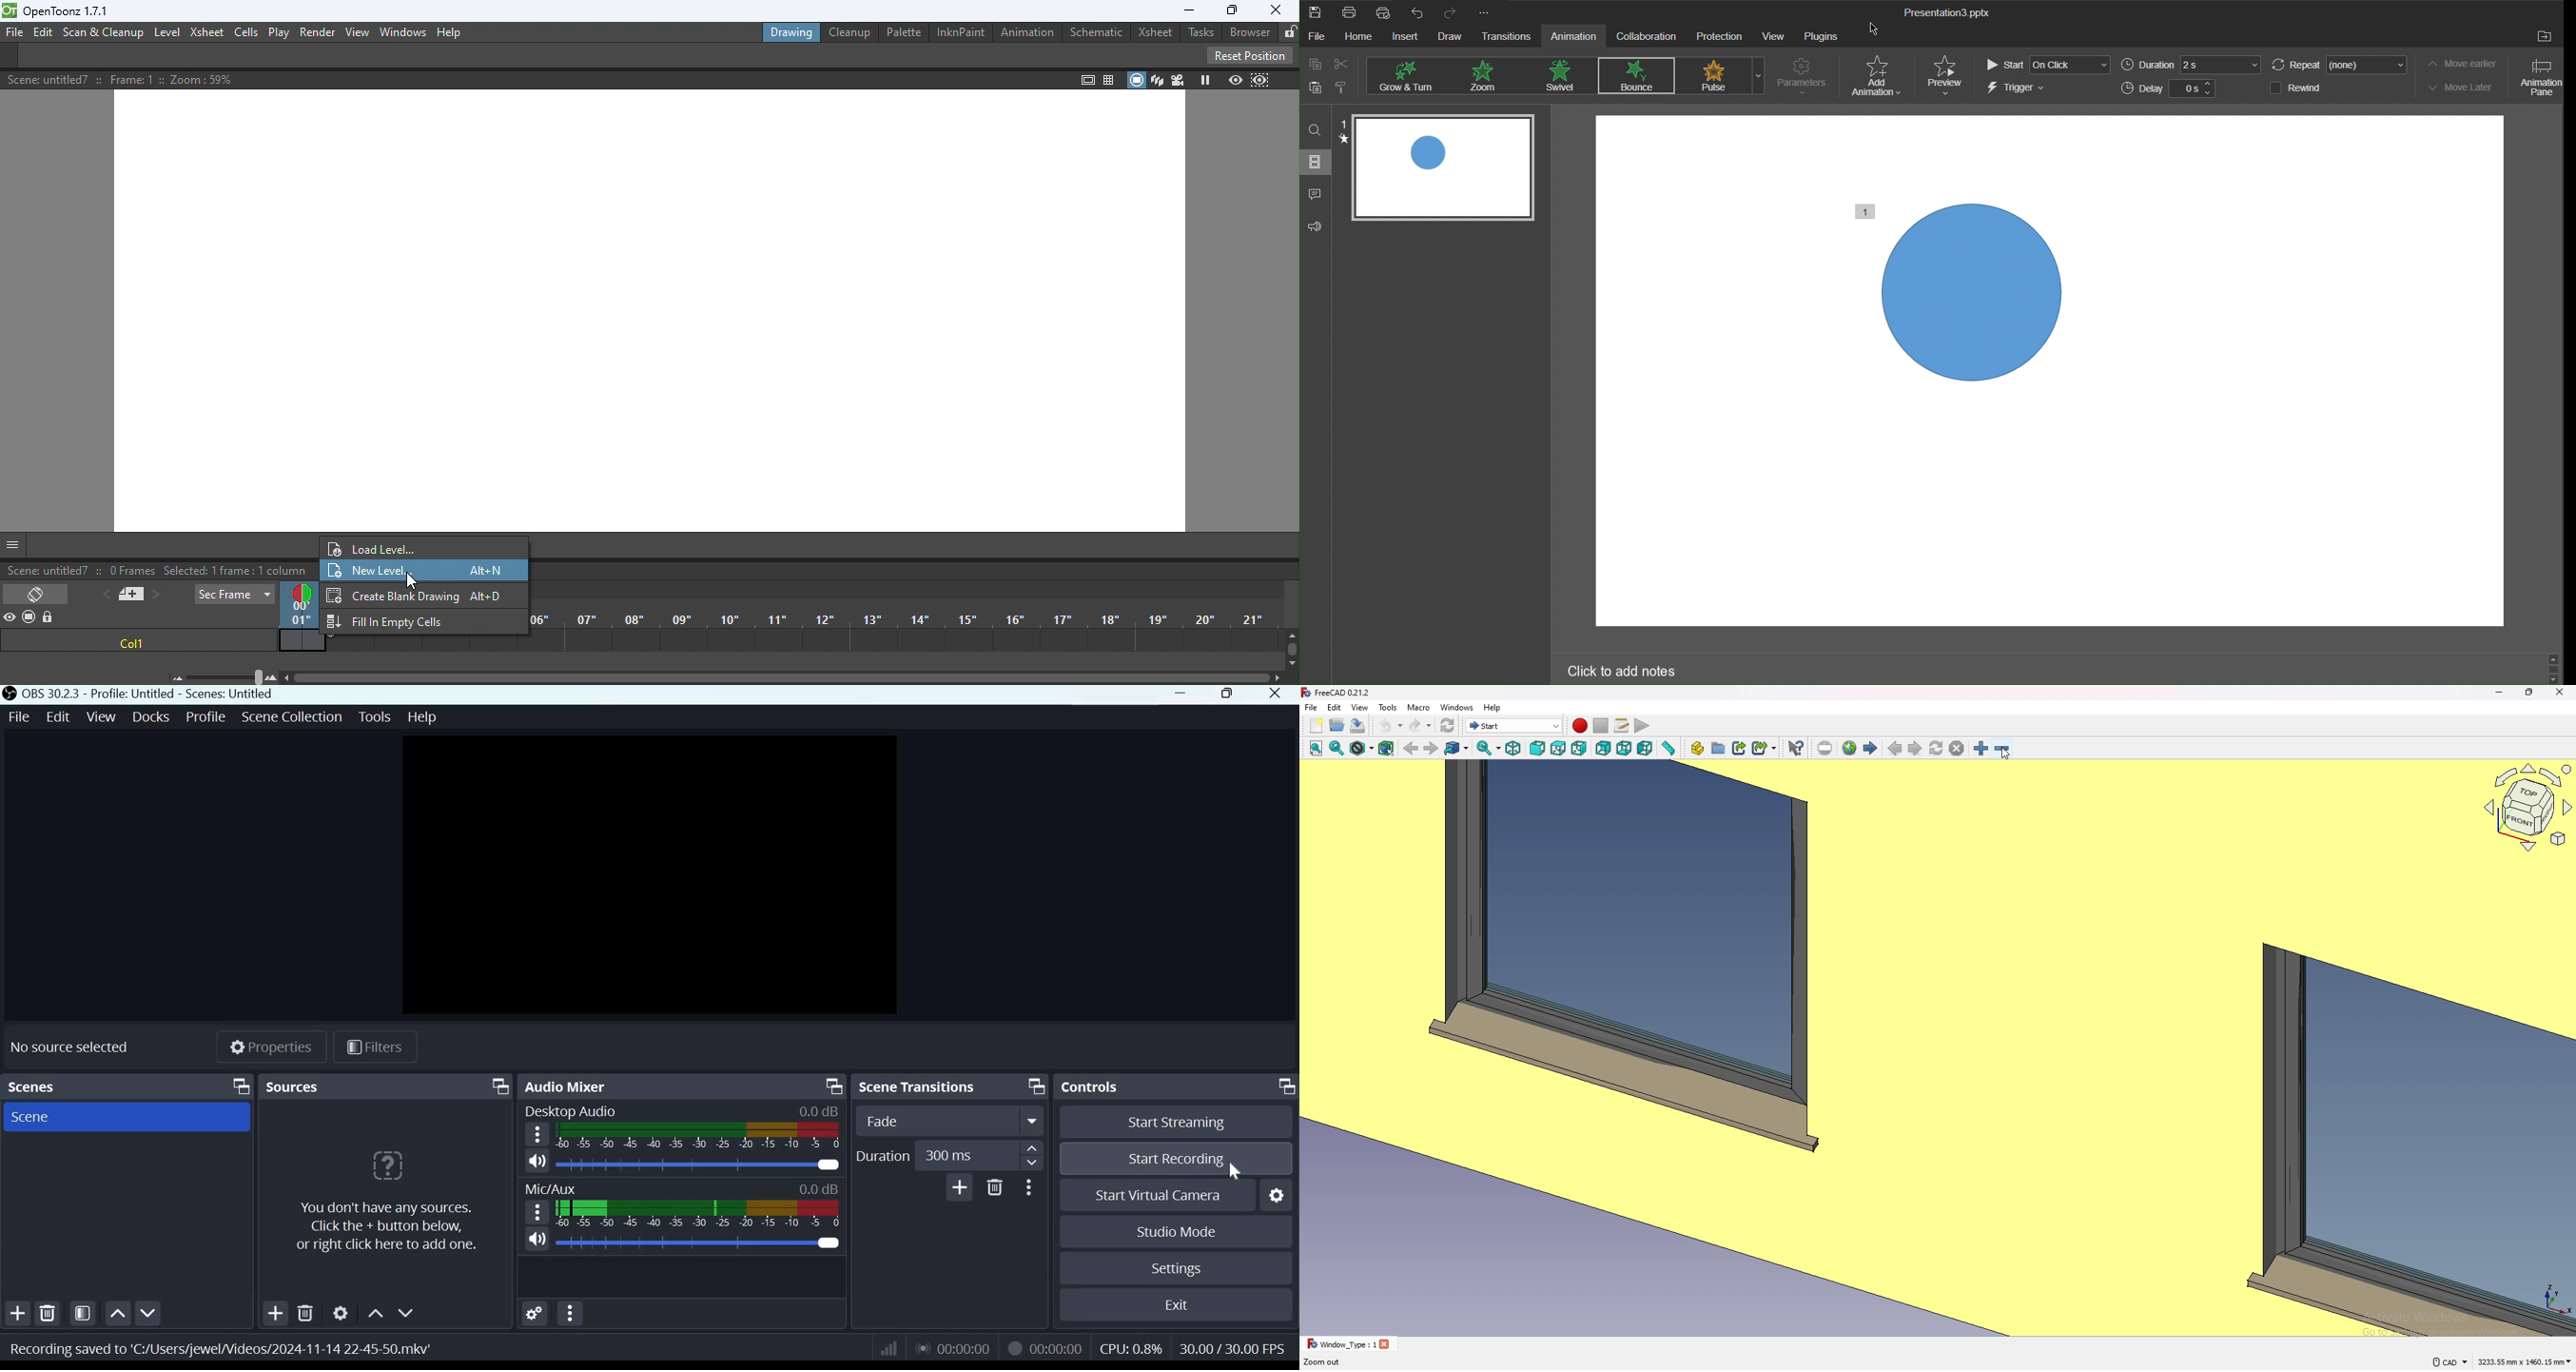 Image resolution: width=2576 pixels, height=1372 pixels. I want to click on Delay:, so click(2142, 89).